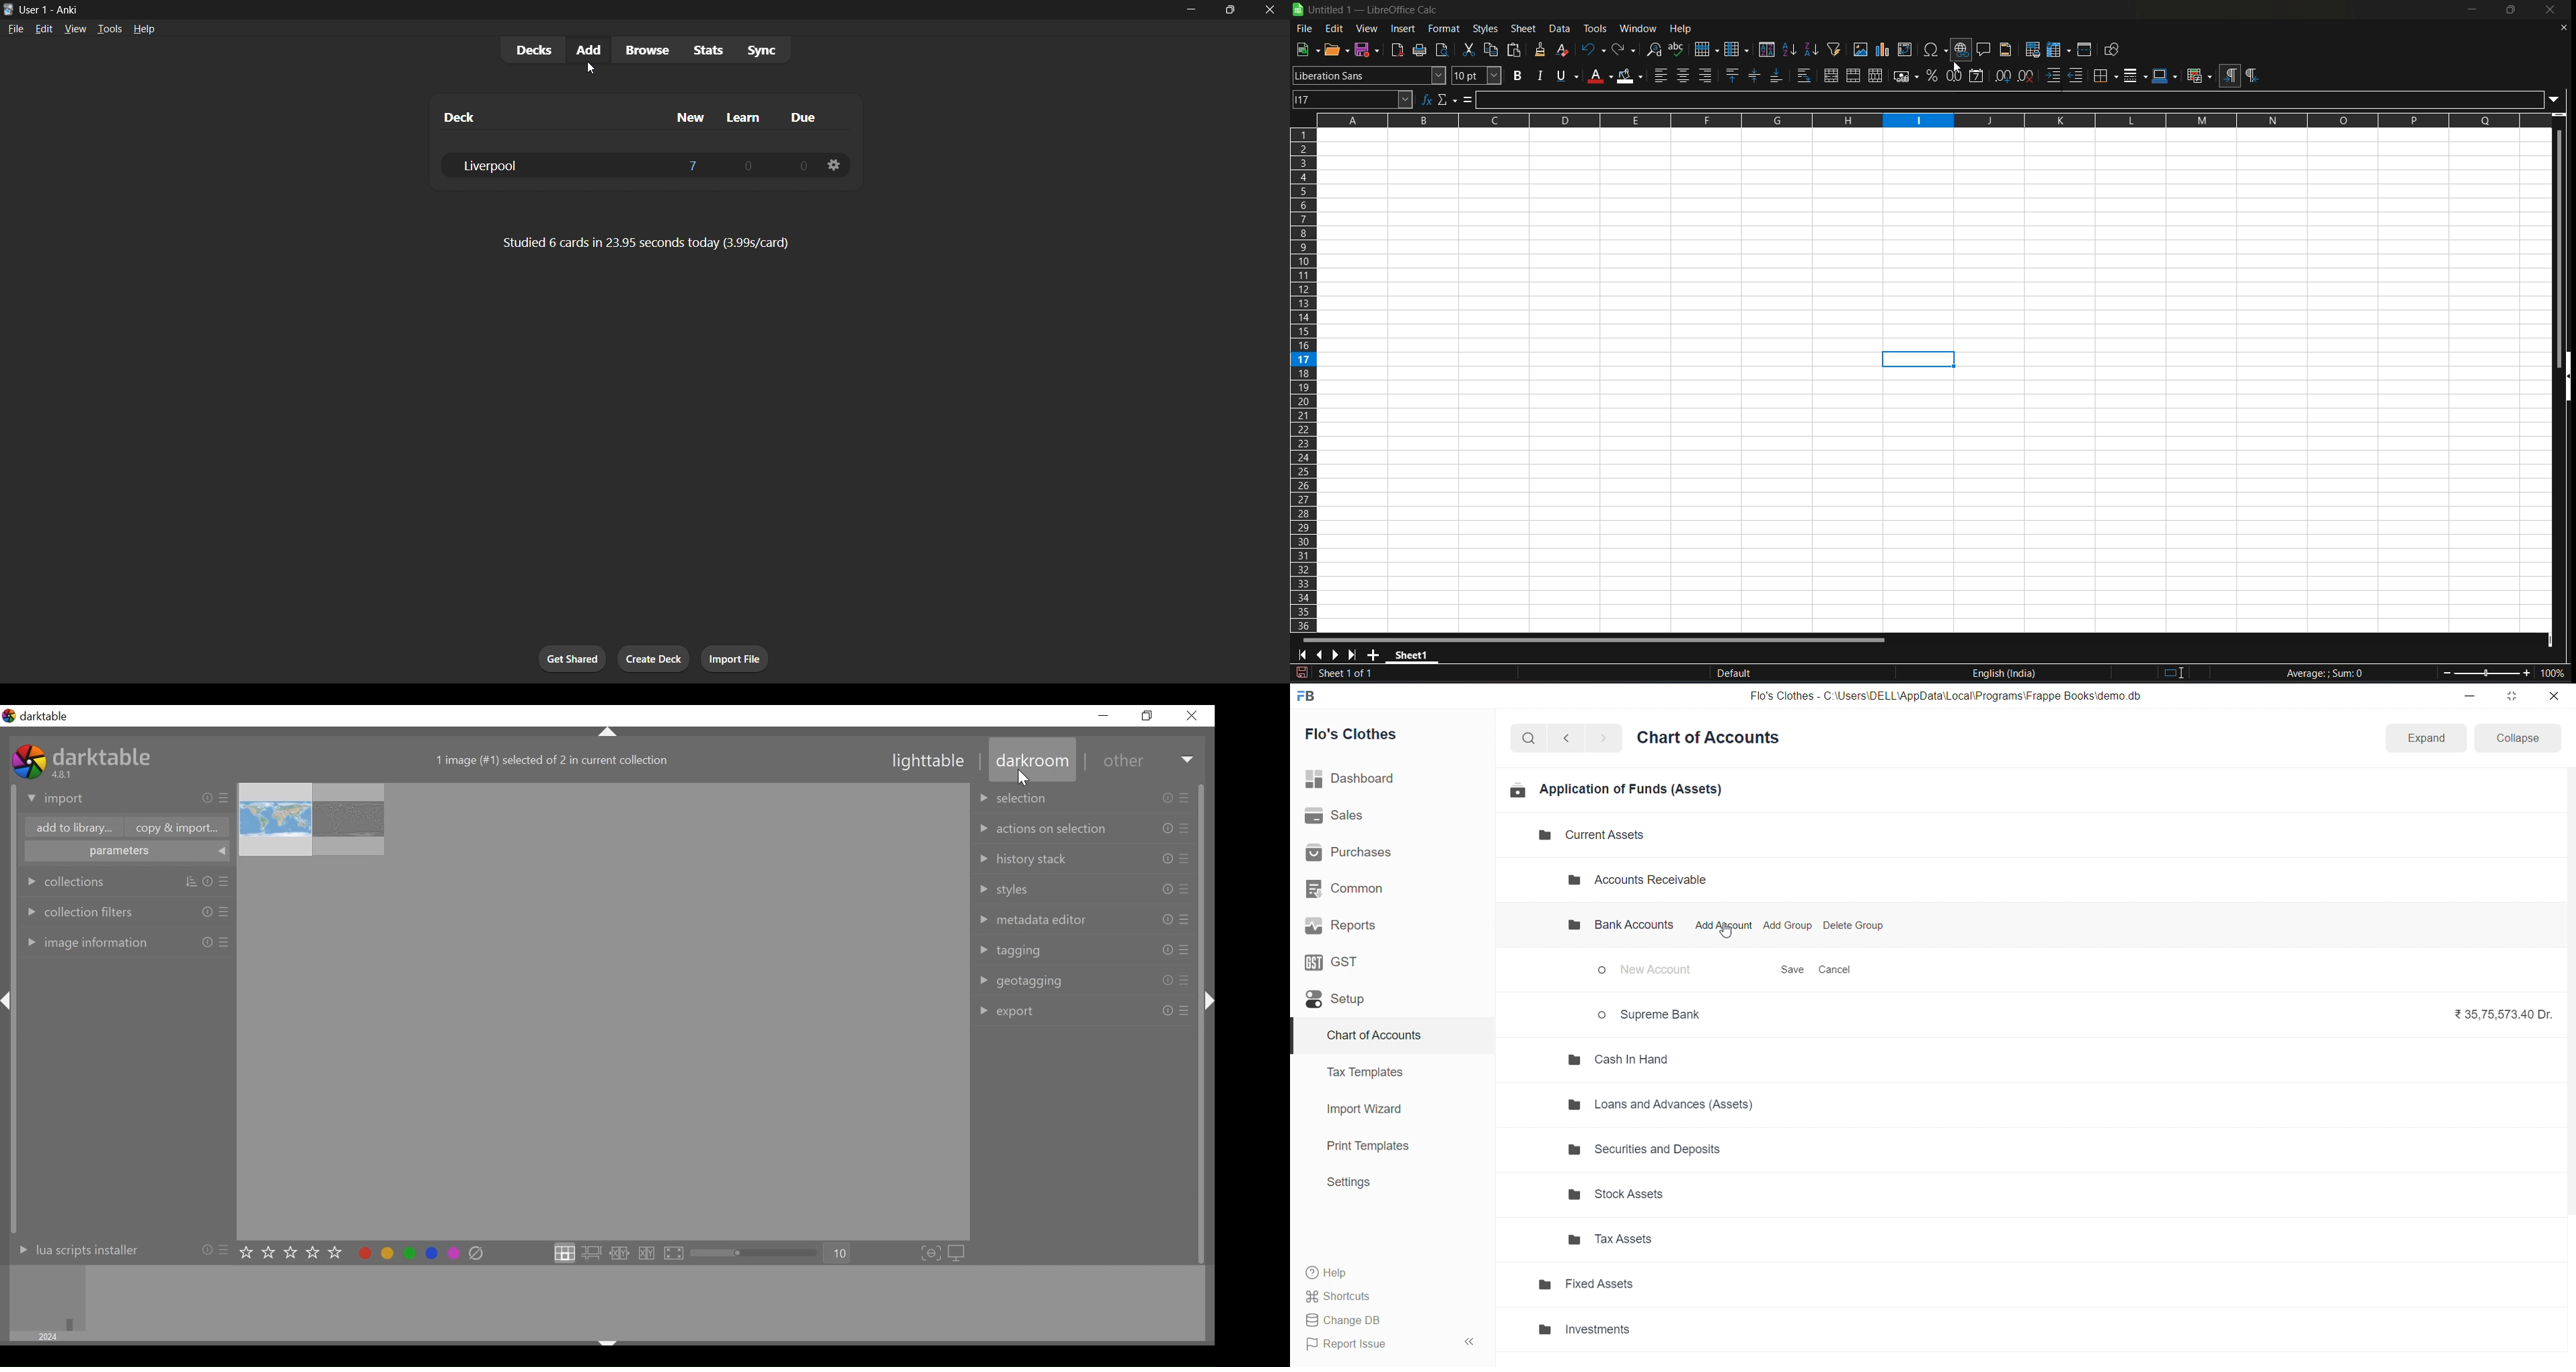  What do you see at coordinates (1026, 779) in the screenshot?
I see `Cursor` at bounding box center [1026, 779].